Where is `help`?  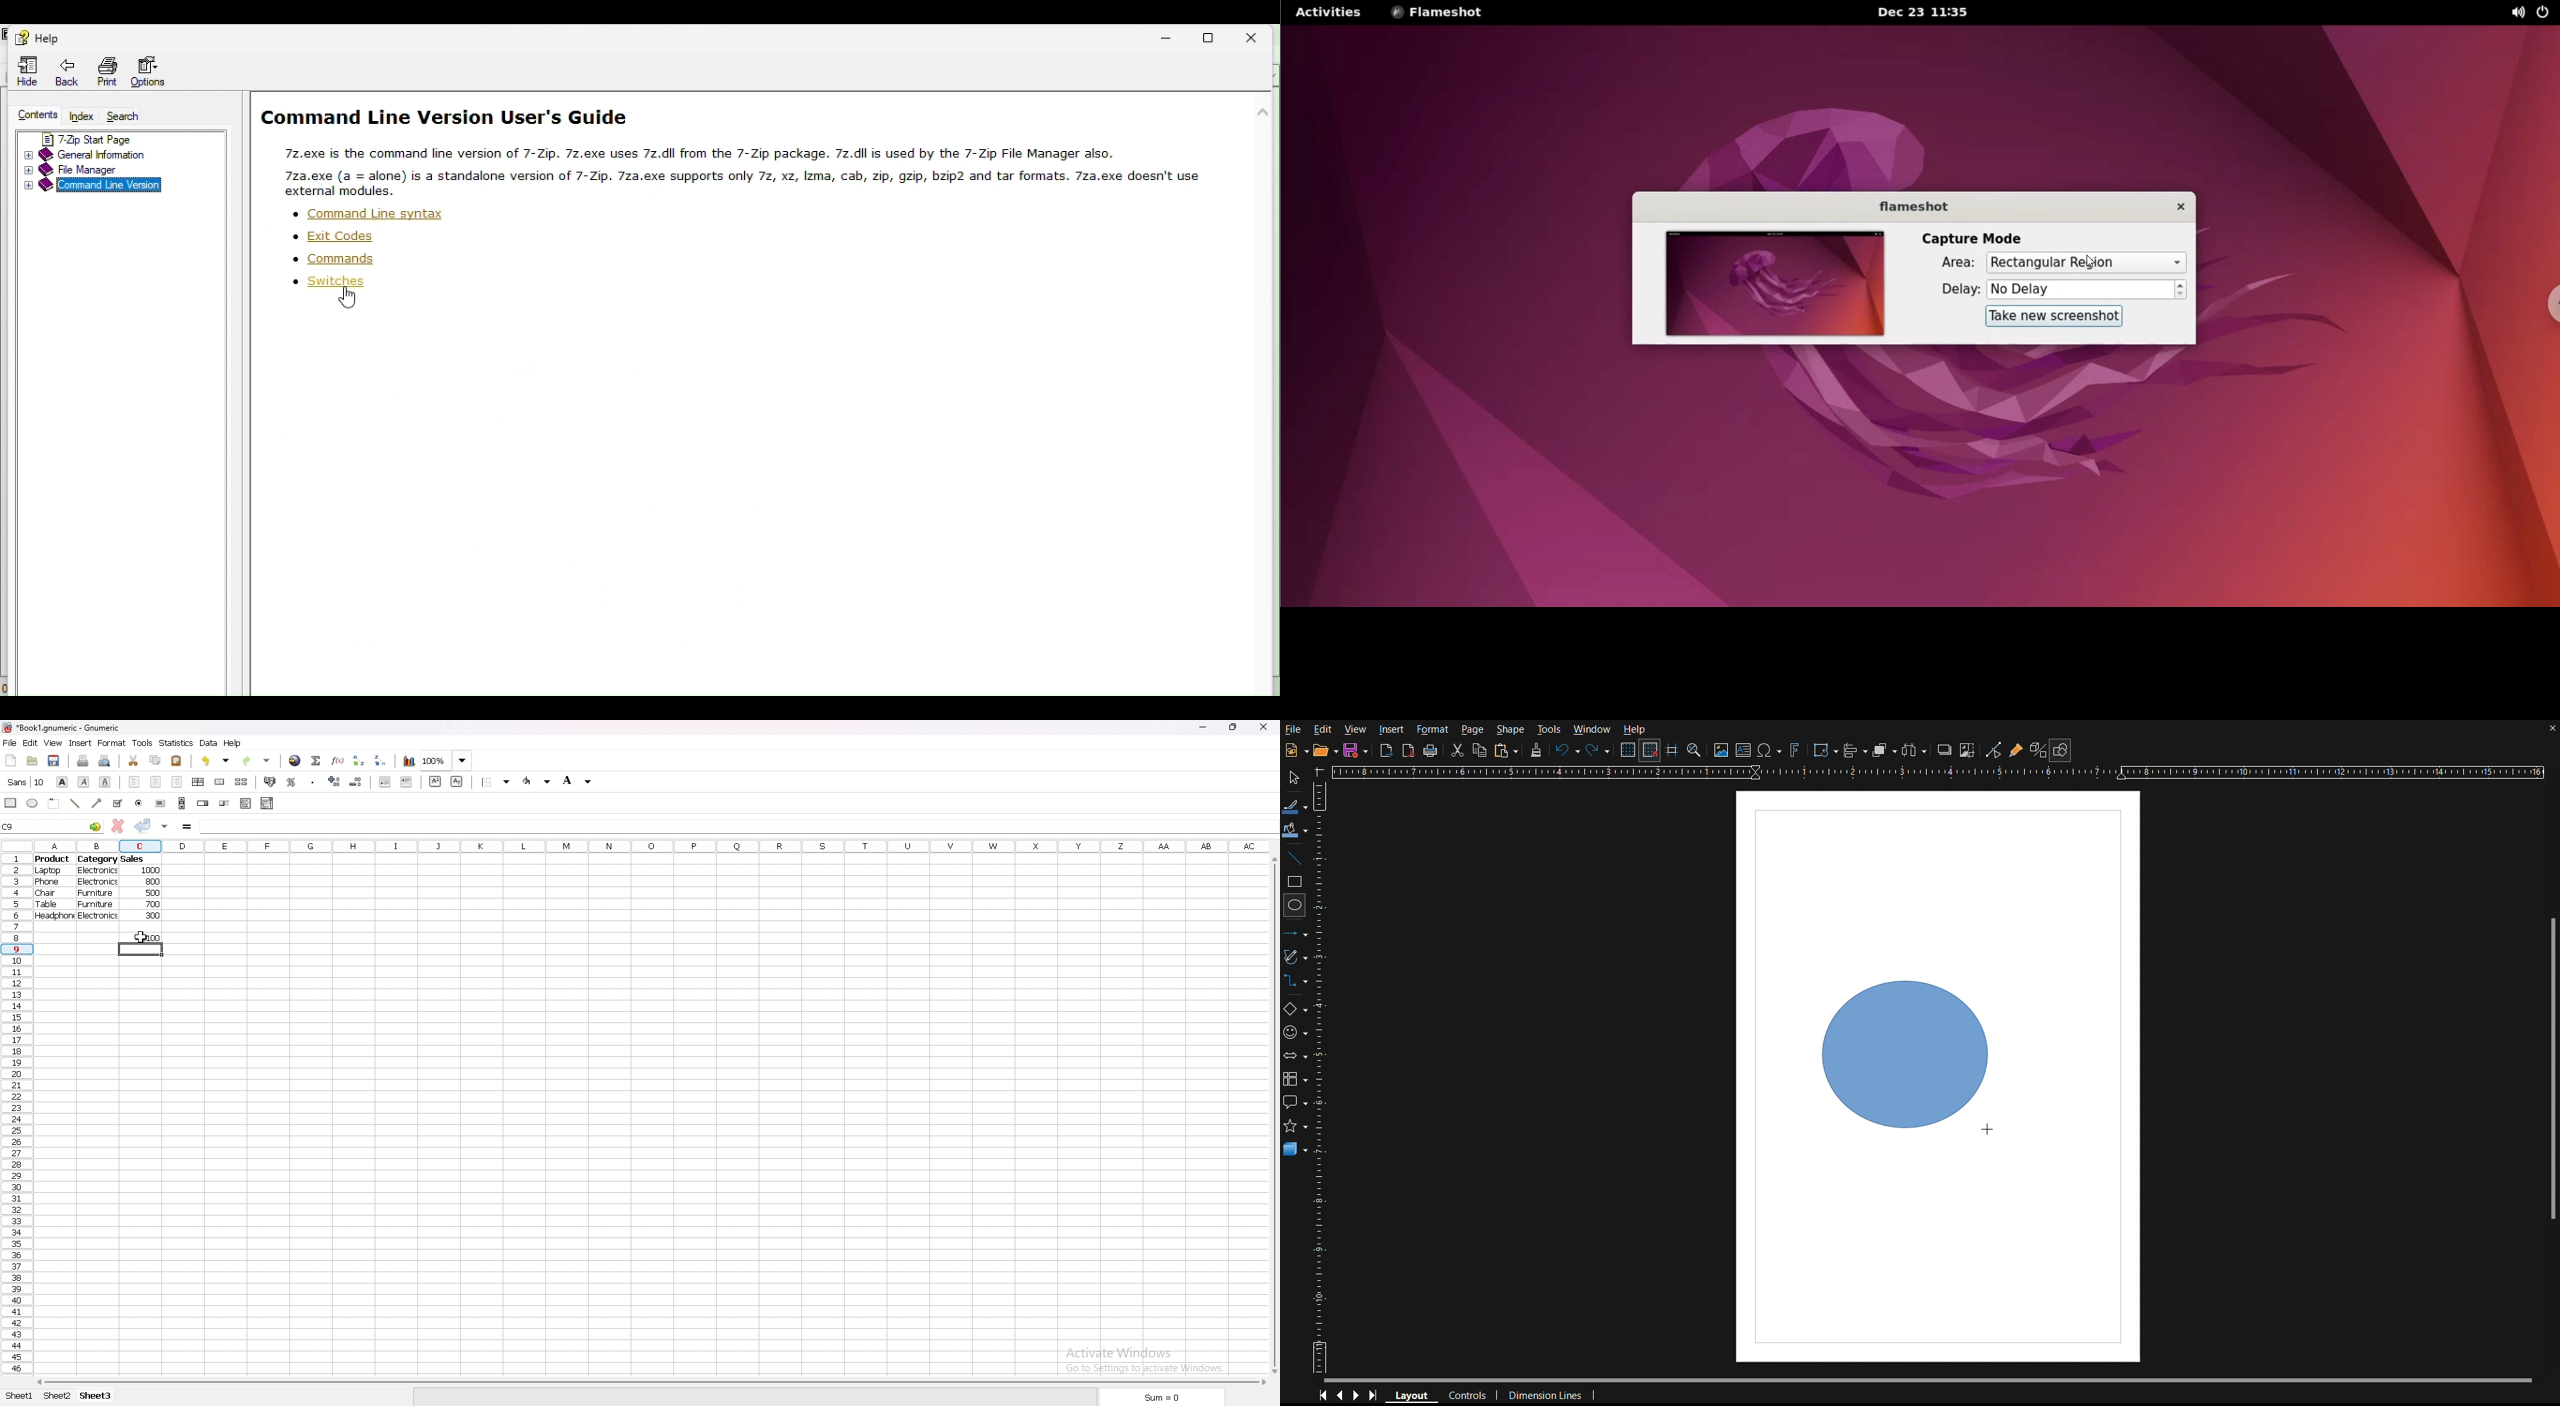 help is located at coordinates (35, 38).